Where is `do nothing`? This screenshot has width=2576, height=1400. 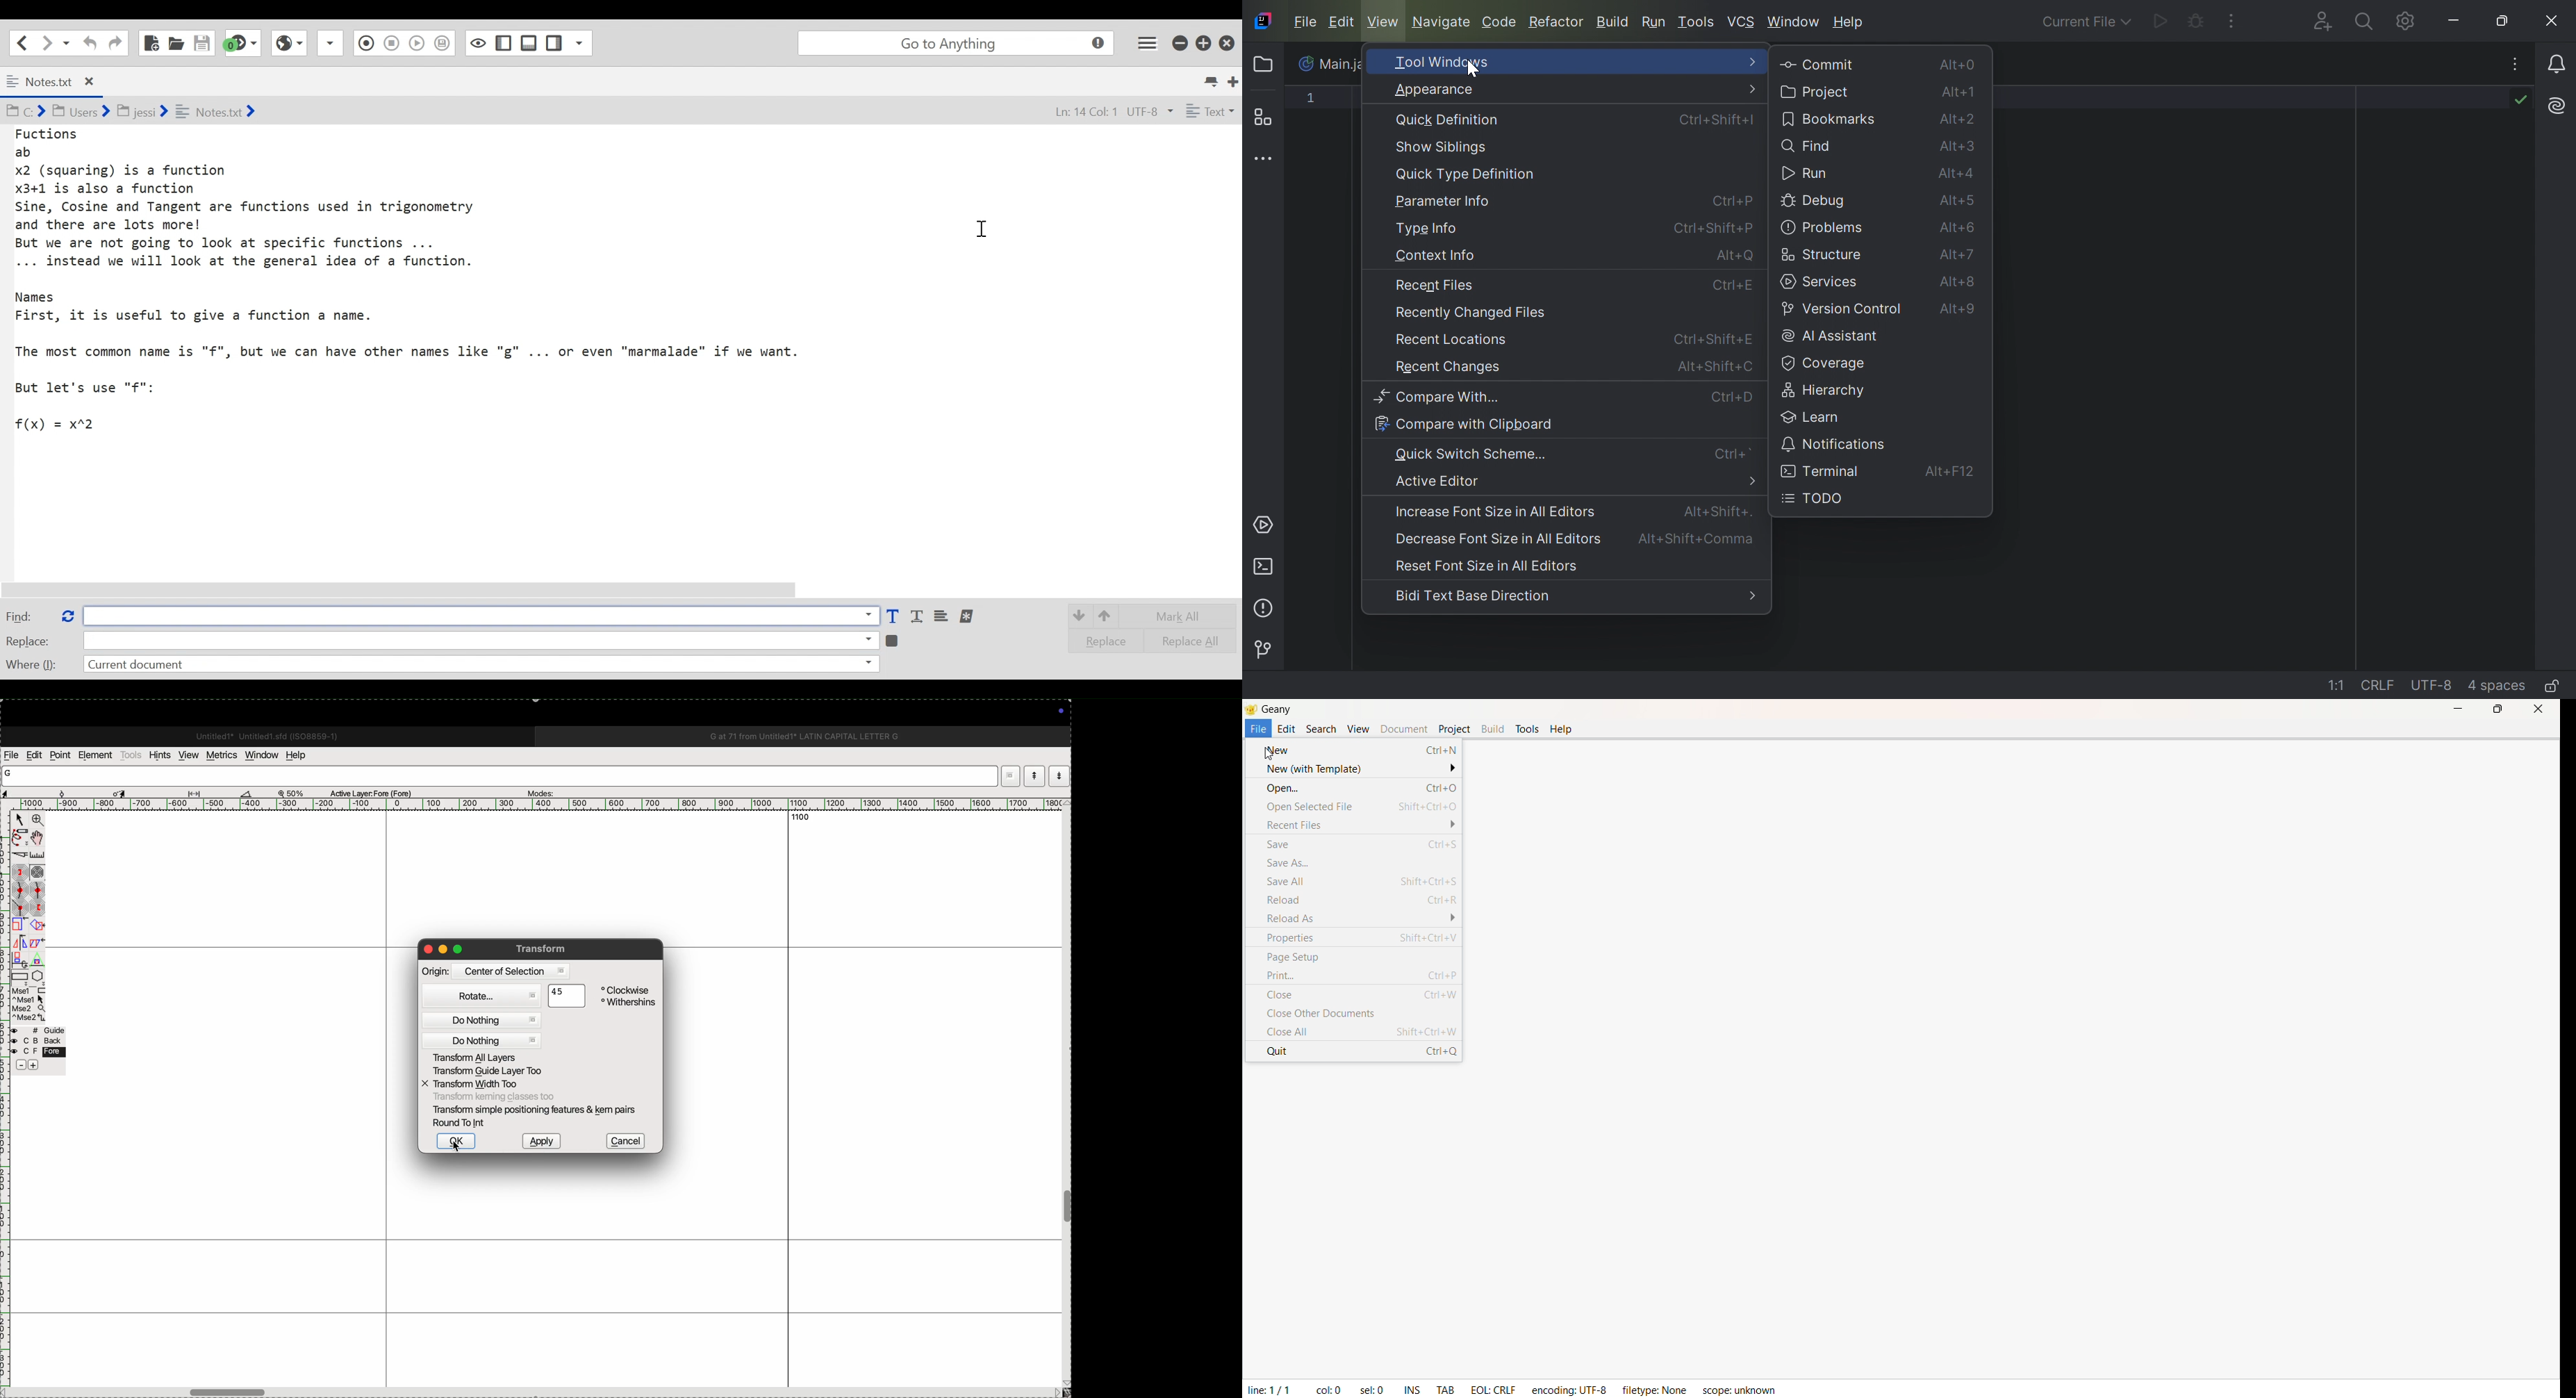
do nothing is located at coordinates (484, 1041).